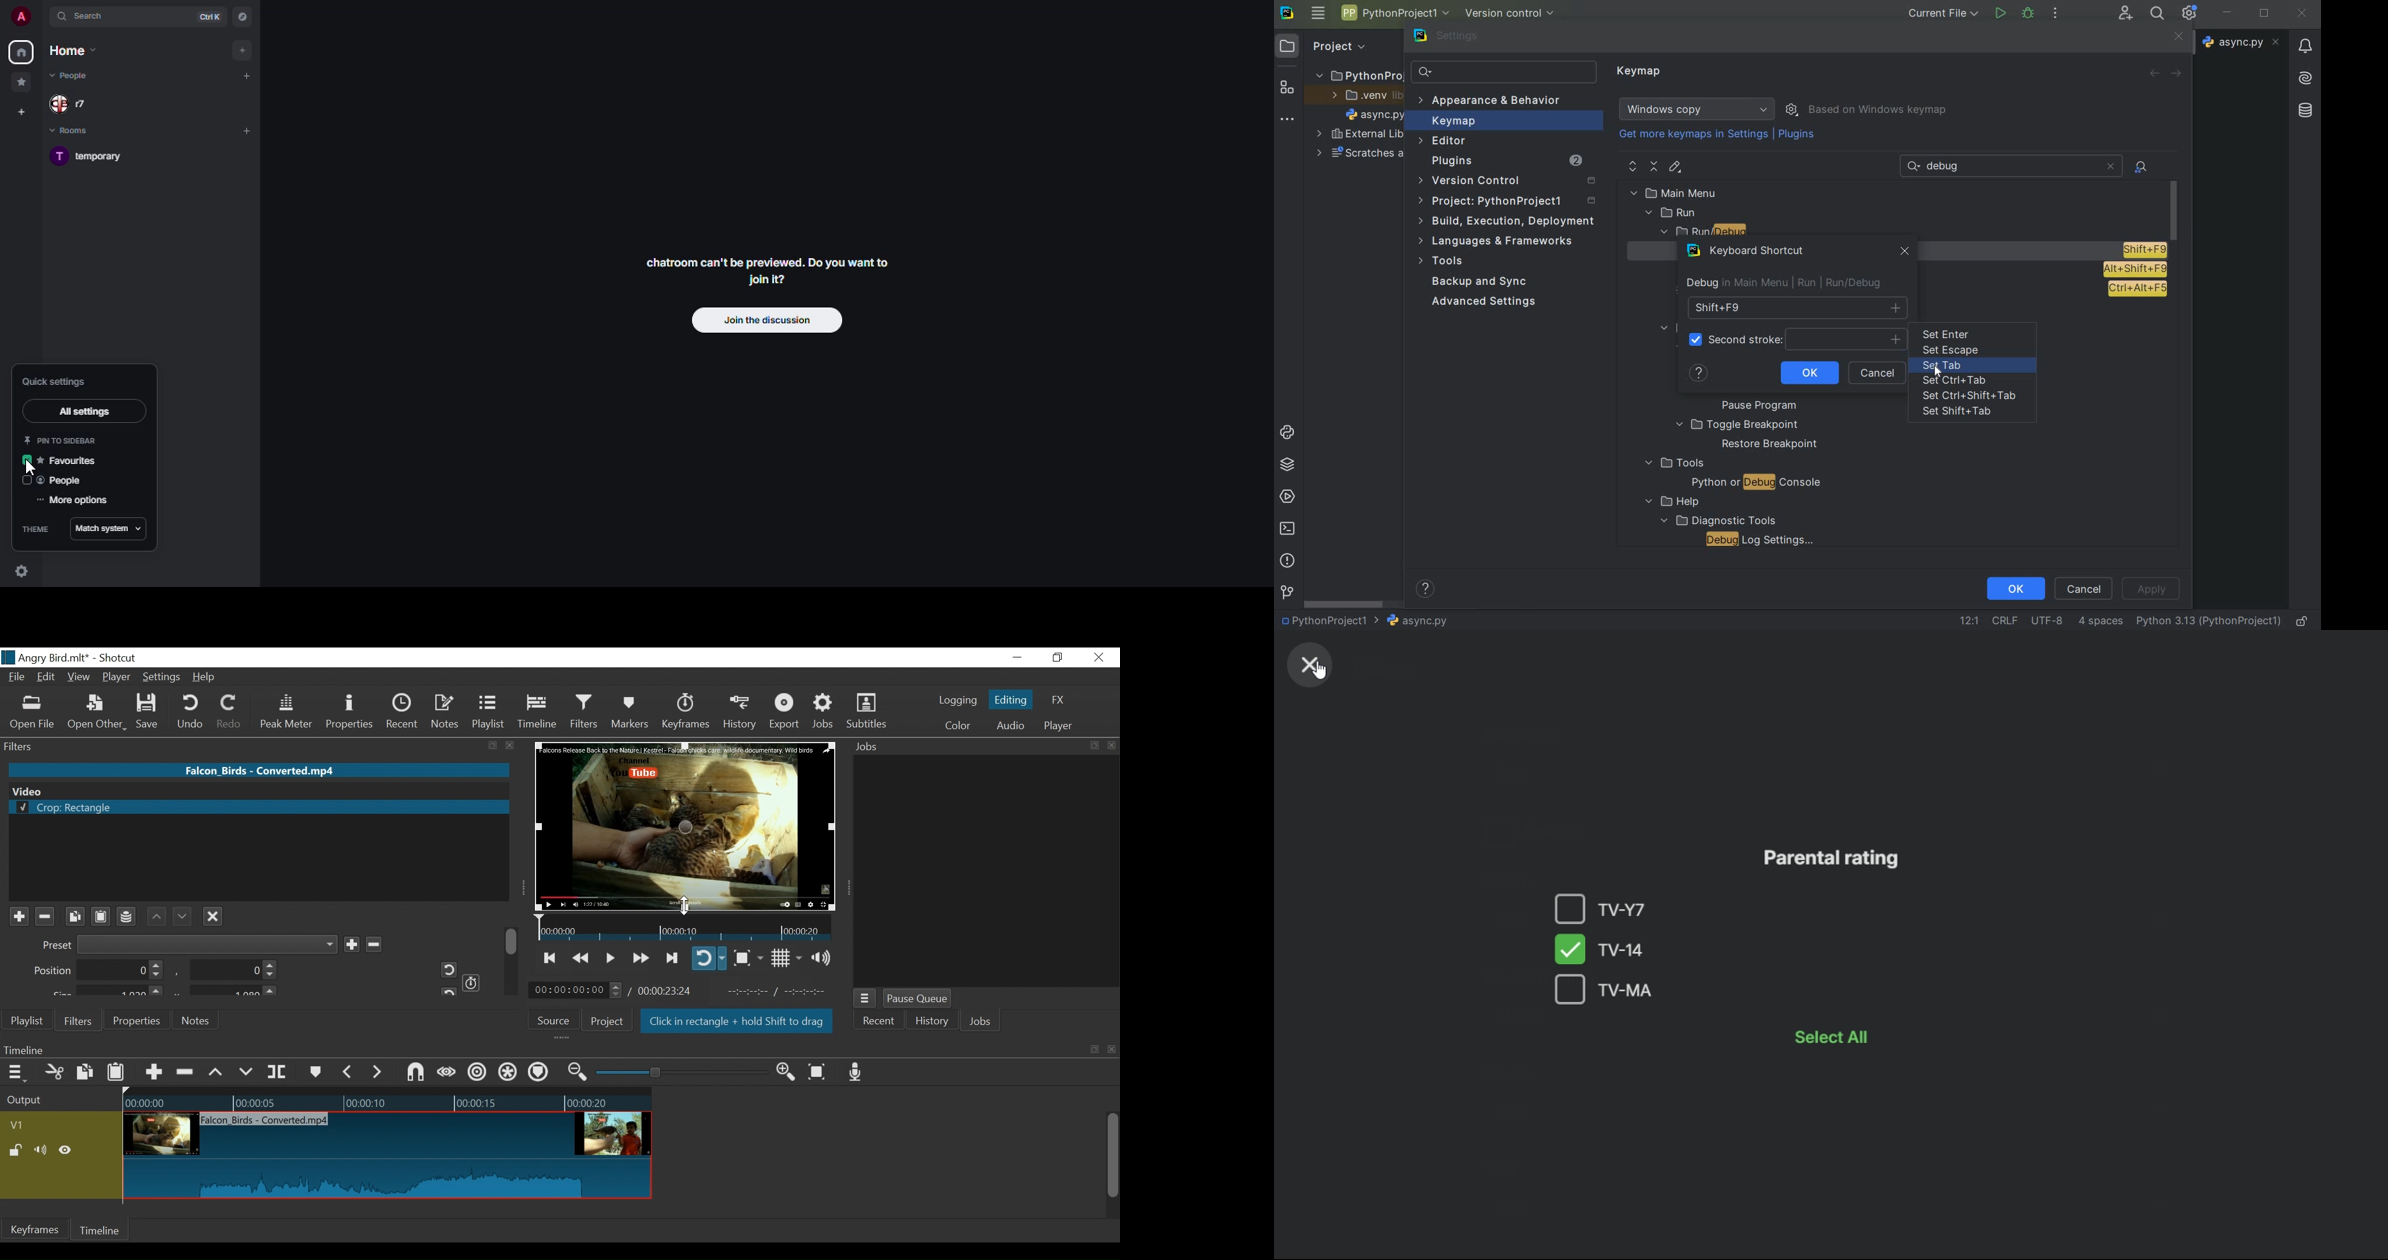  I want to click on 0, so click(230, 972).